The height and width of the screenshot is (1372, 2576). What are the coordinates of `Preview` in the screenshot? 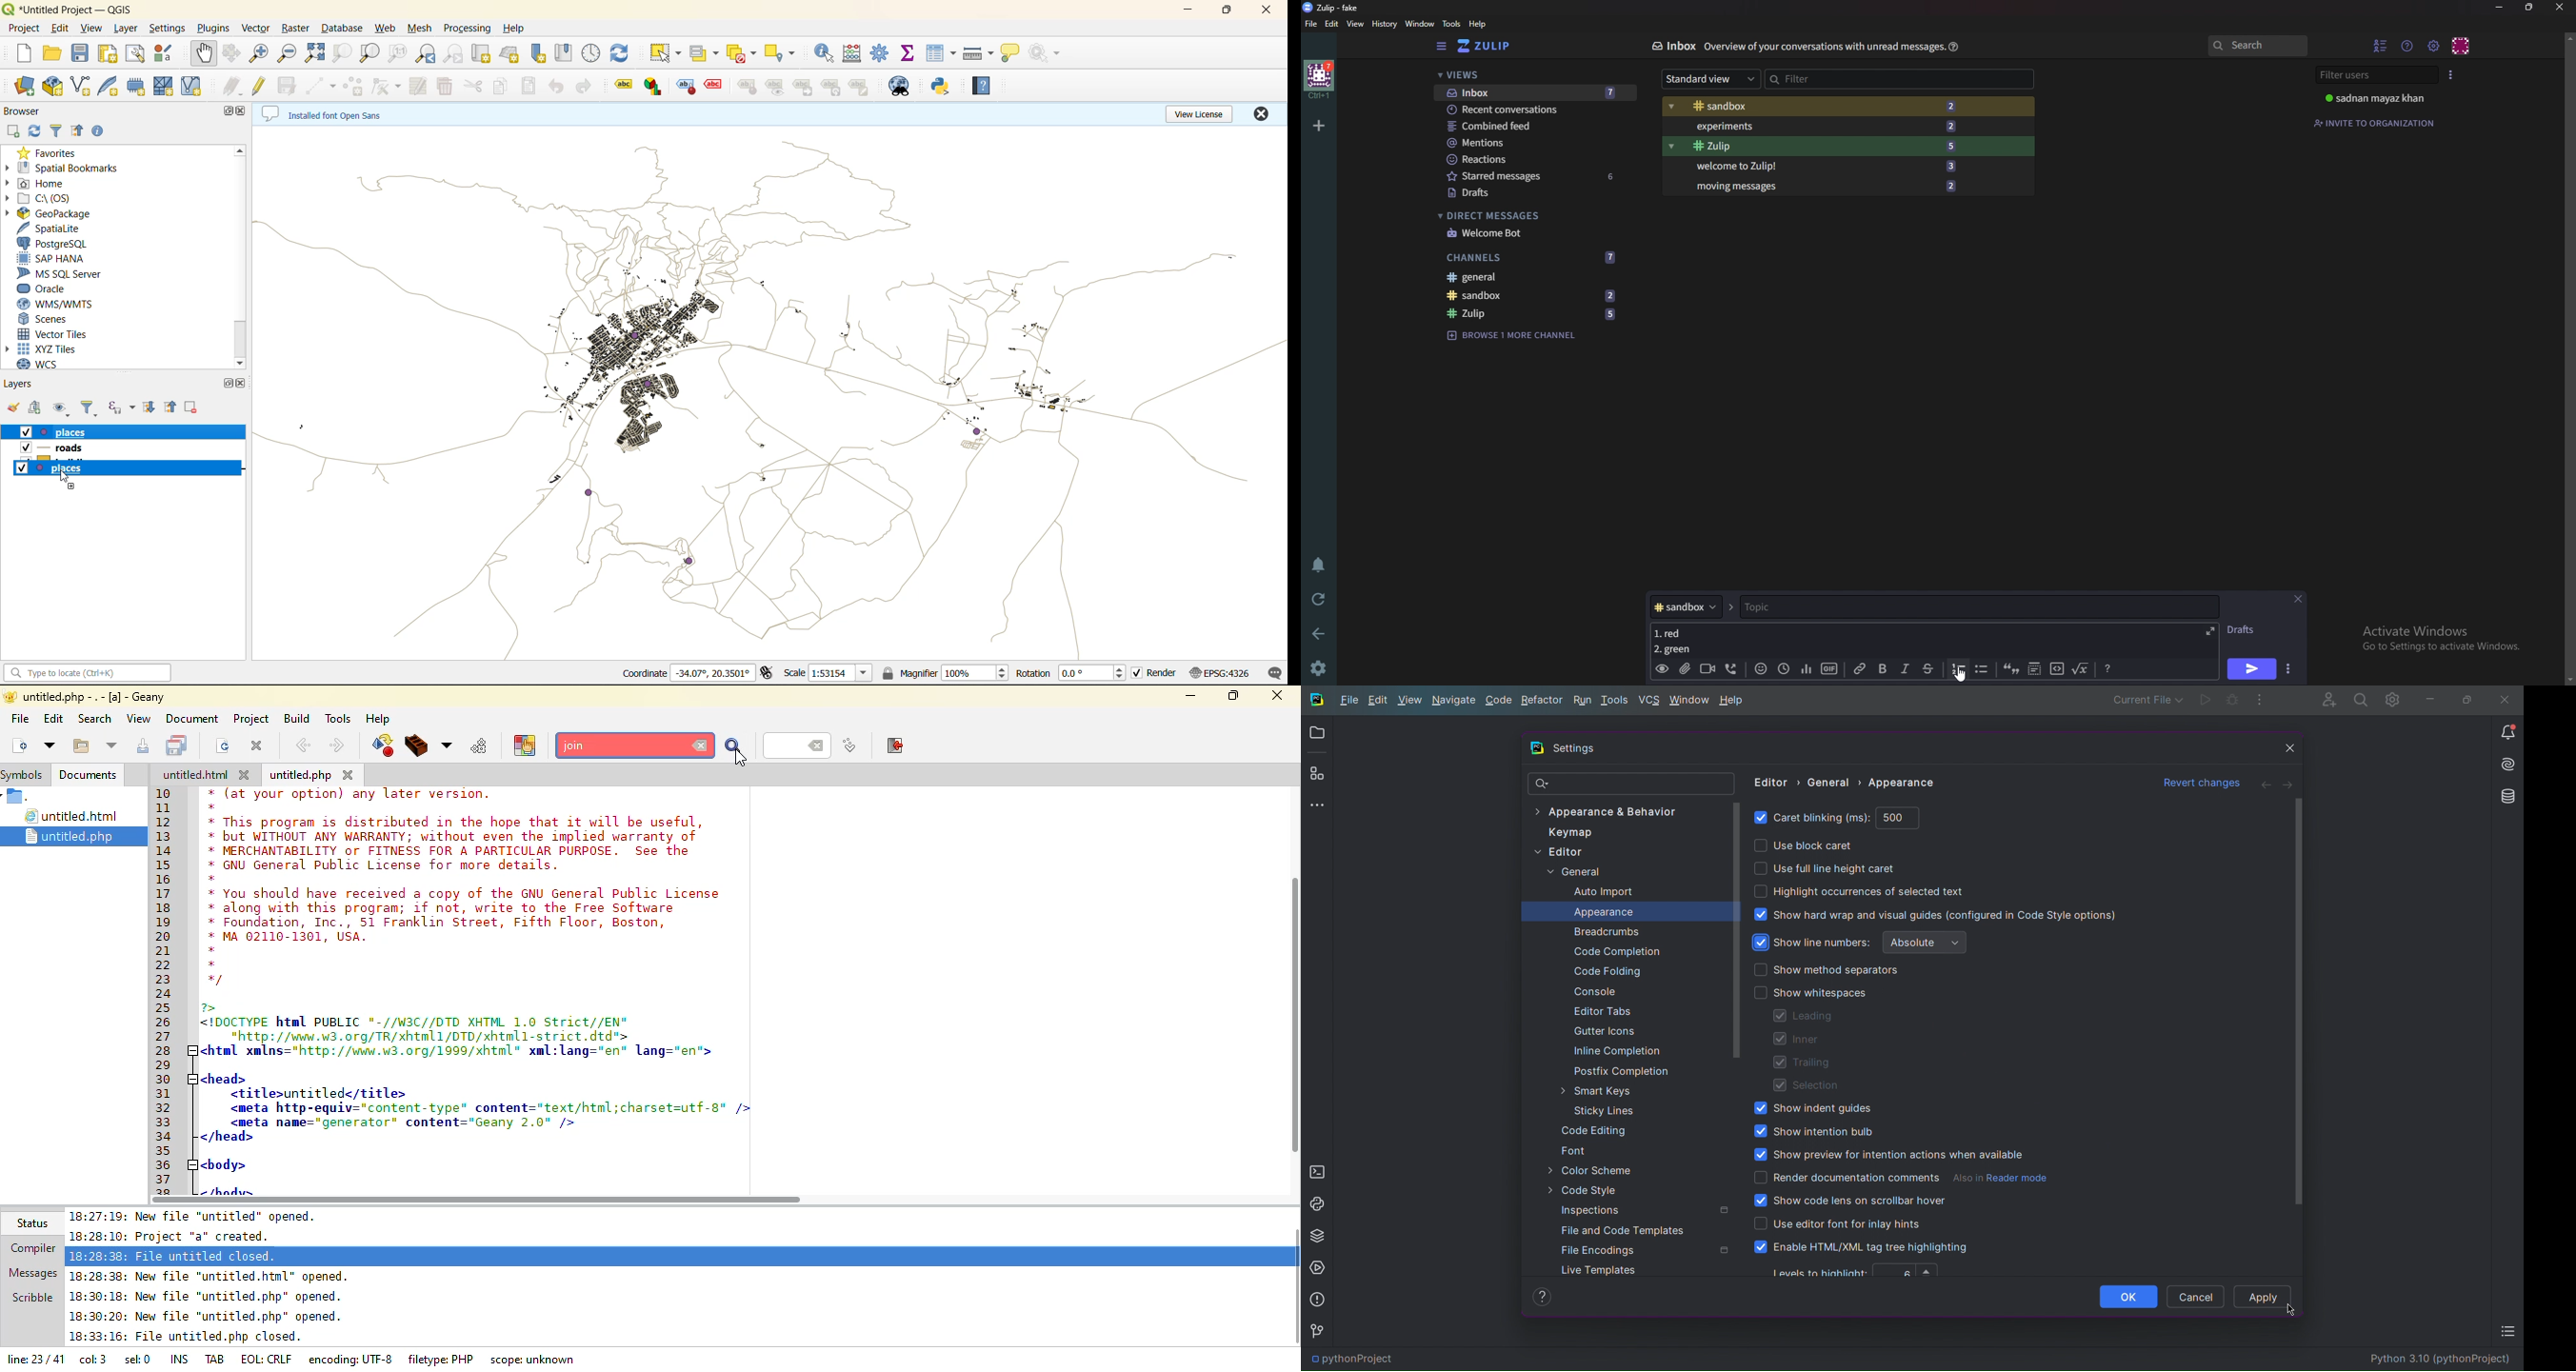 It's located at (1662, 669).